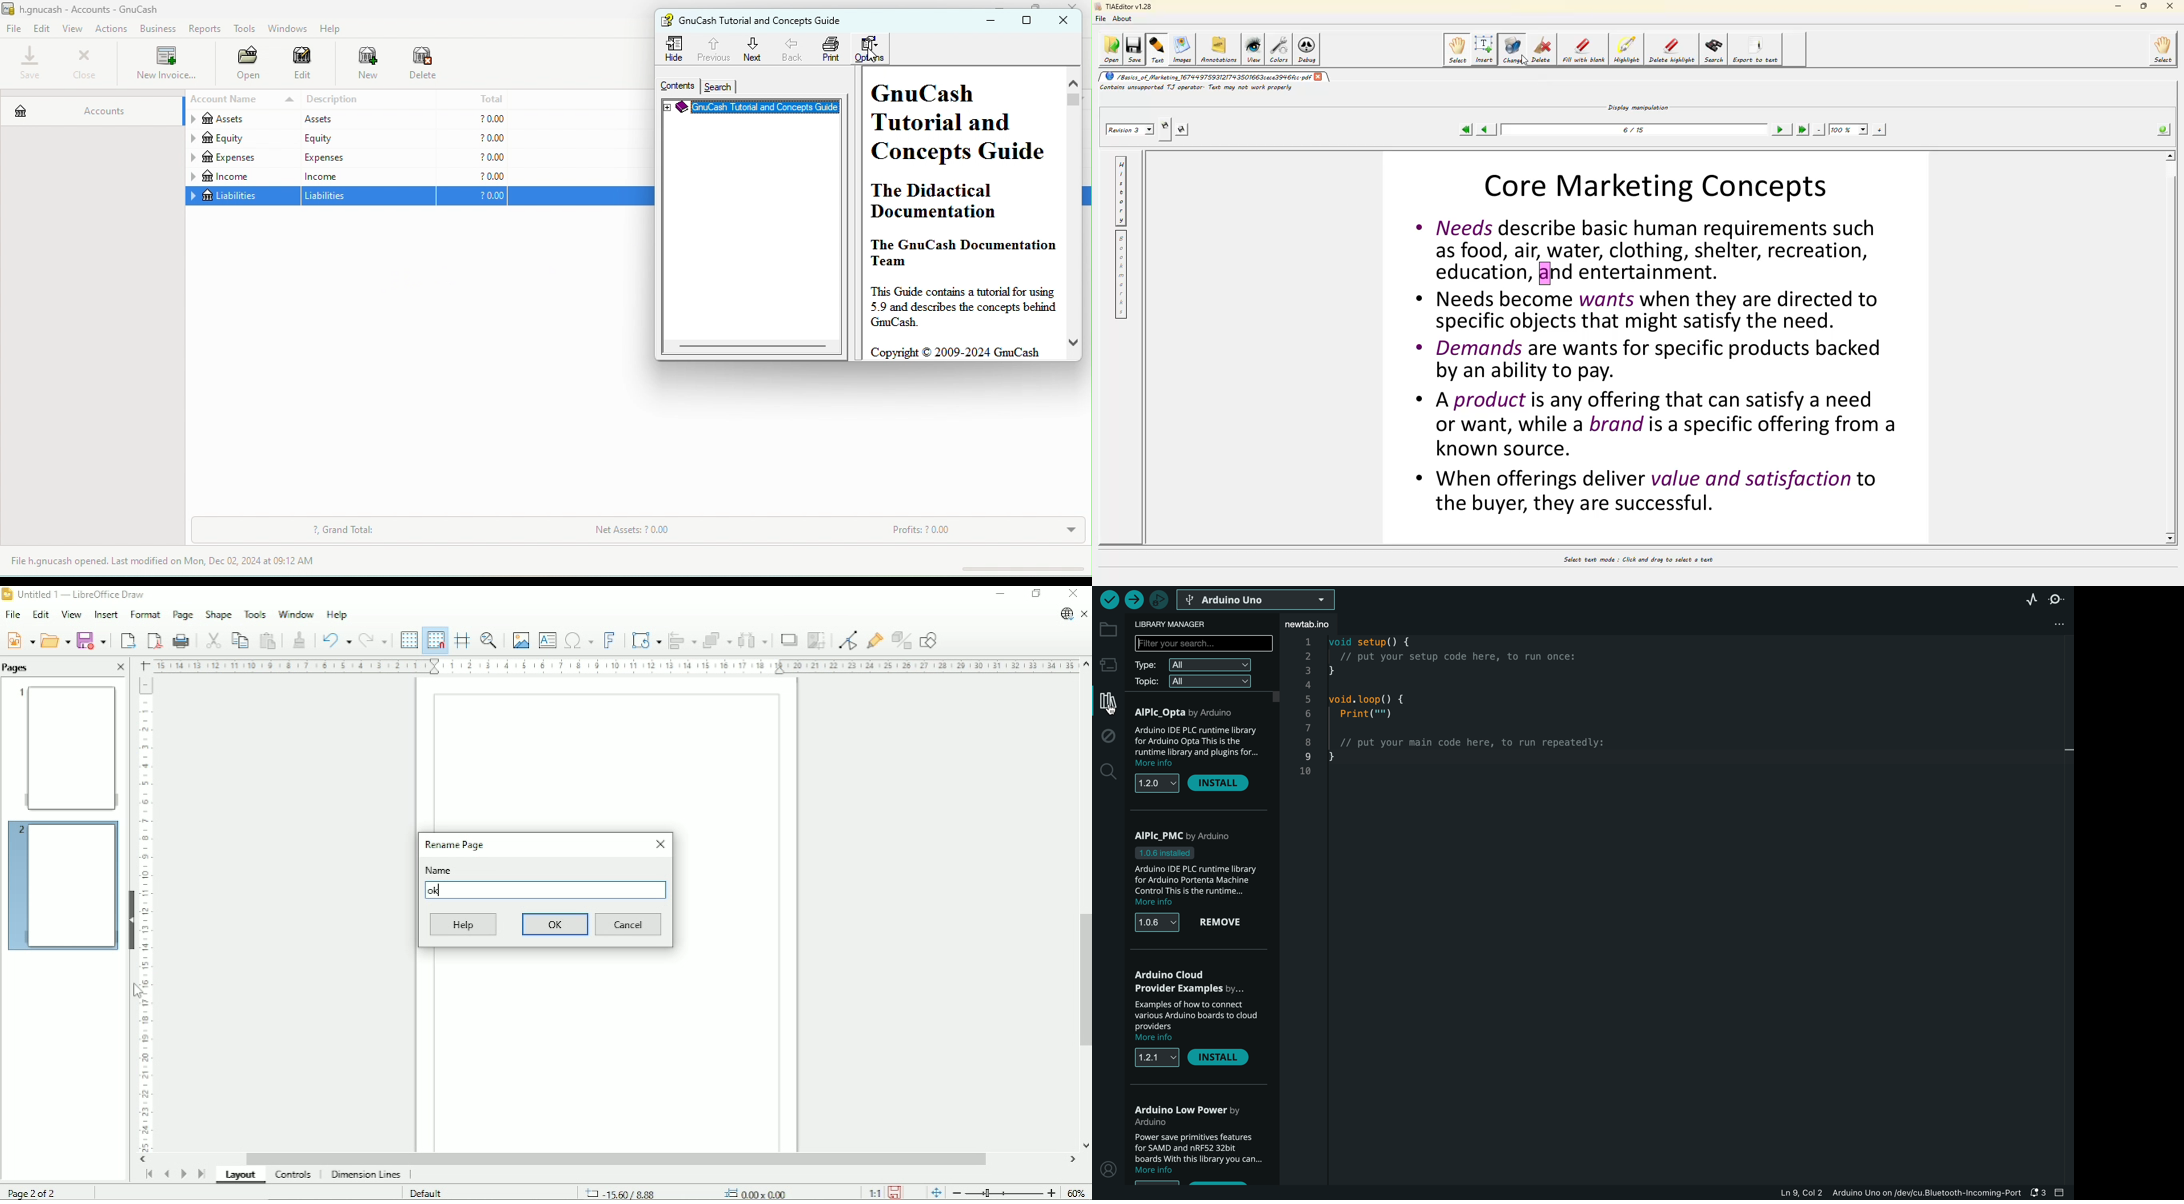  Describe the element at coordinates (137, 991) in the screenshot. I see `Cursor` at that location.